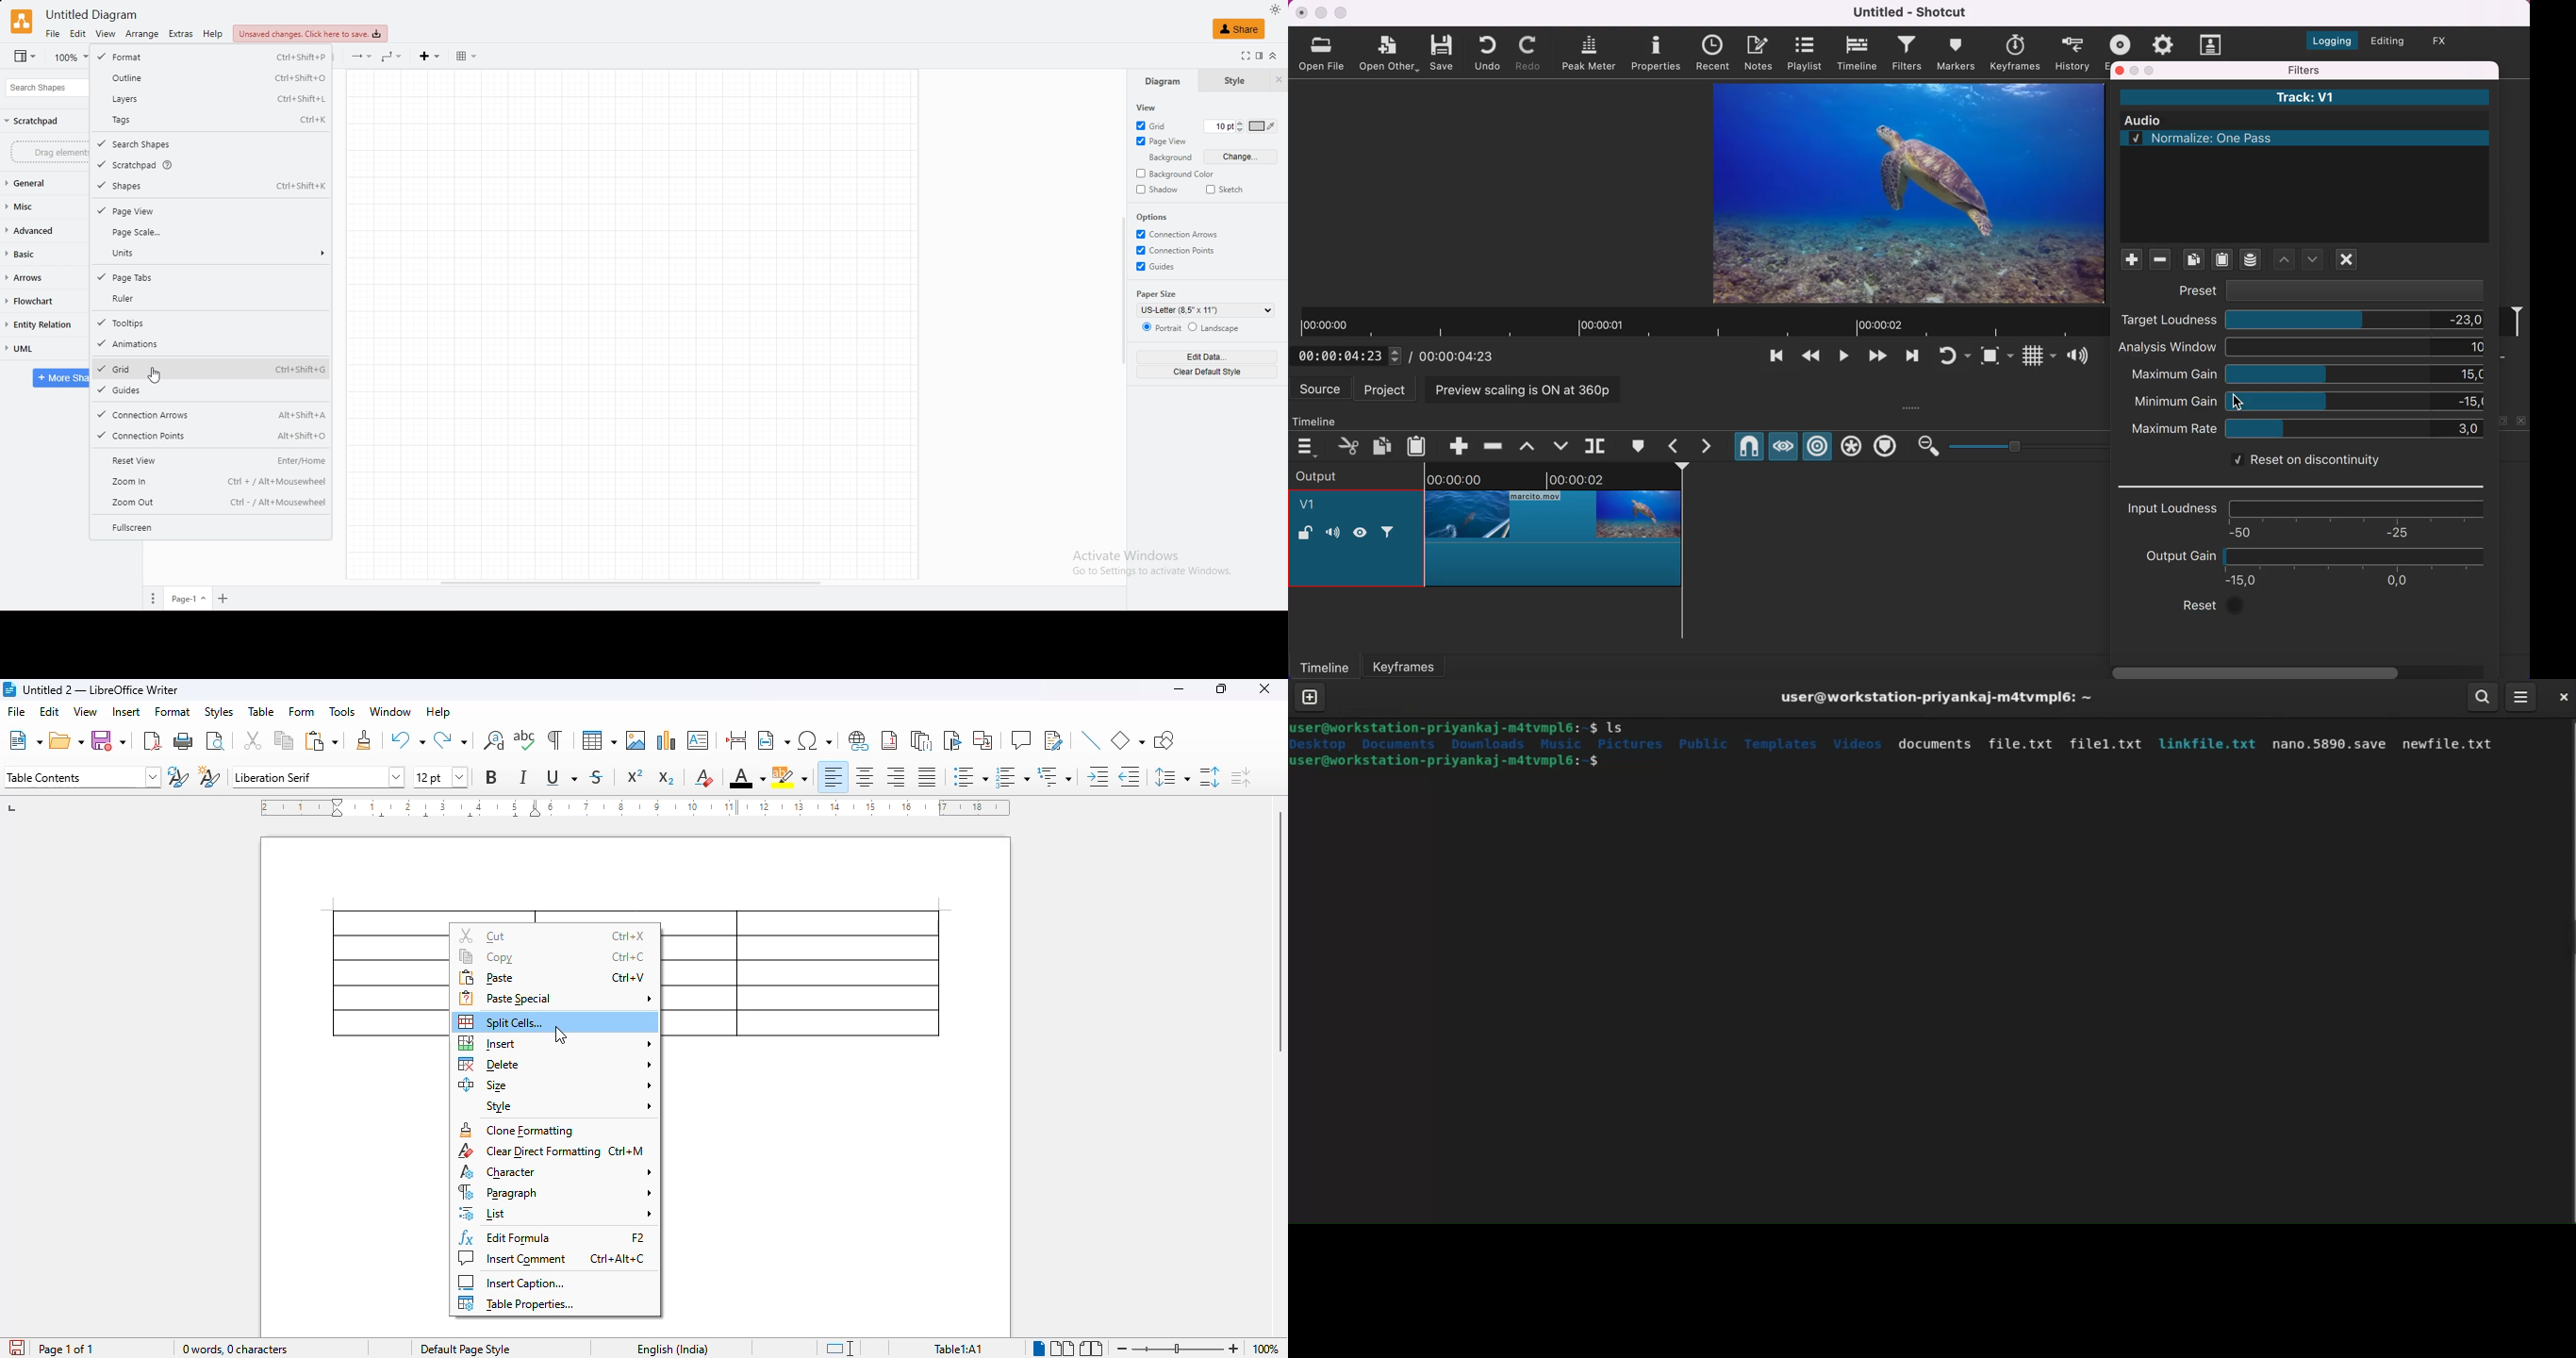 This screenshot has height=1372, width=2576. Describe the element at coordinates (211, 187) in the screenshot. I see `shapes                 Ctrl+Shift+K` at that location.